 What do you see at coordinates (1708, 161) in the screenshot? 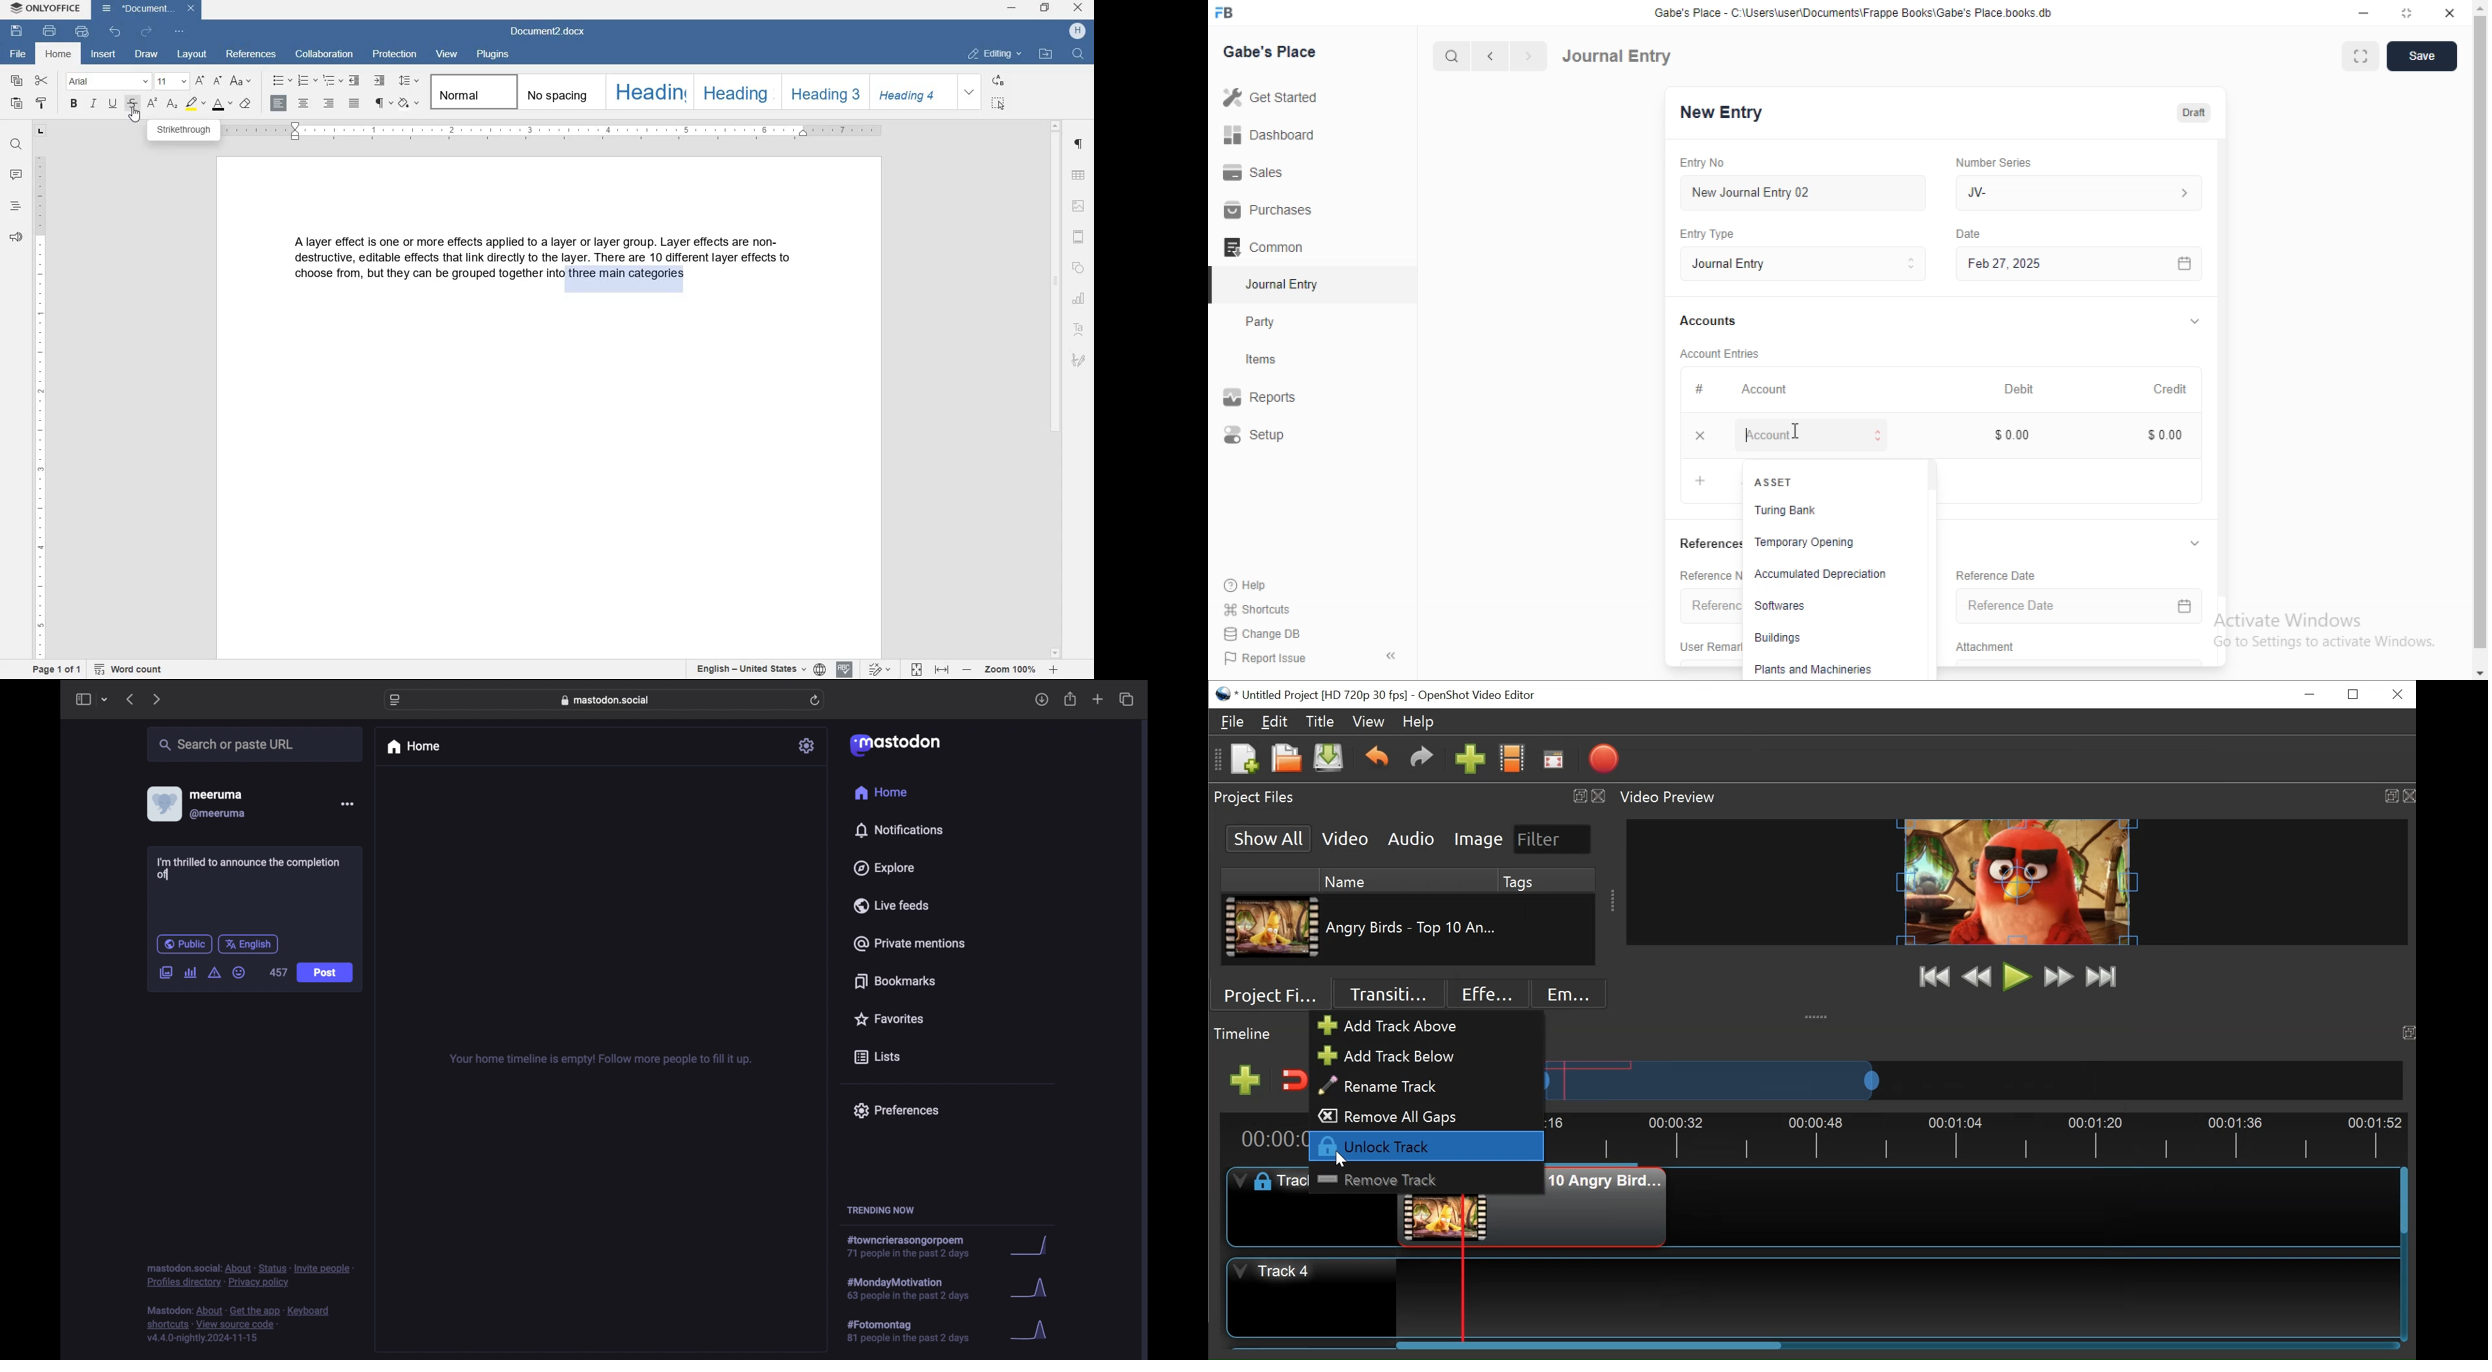
I see `Entry No` at bounding box center [1708, 161].